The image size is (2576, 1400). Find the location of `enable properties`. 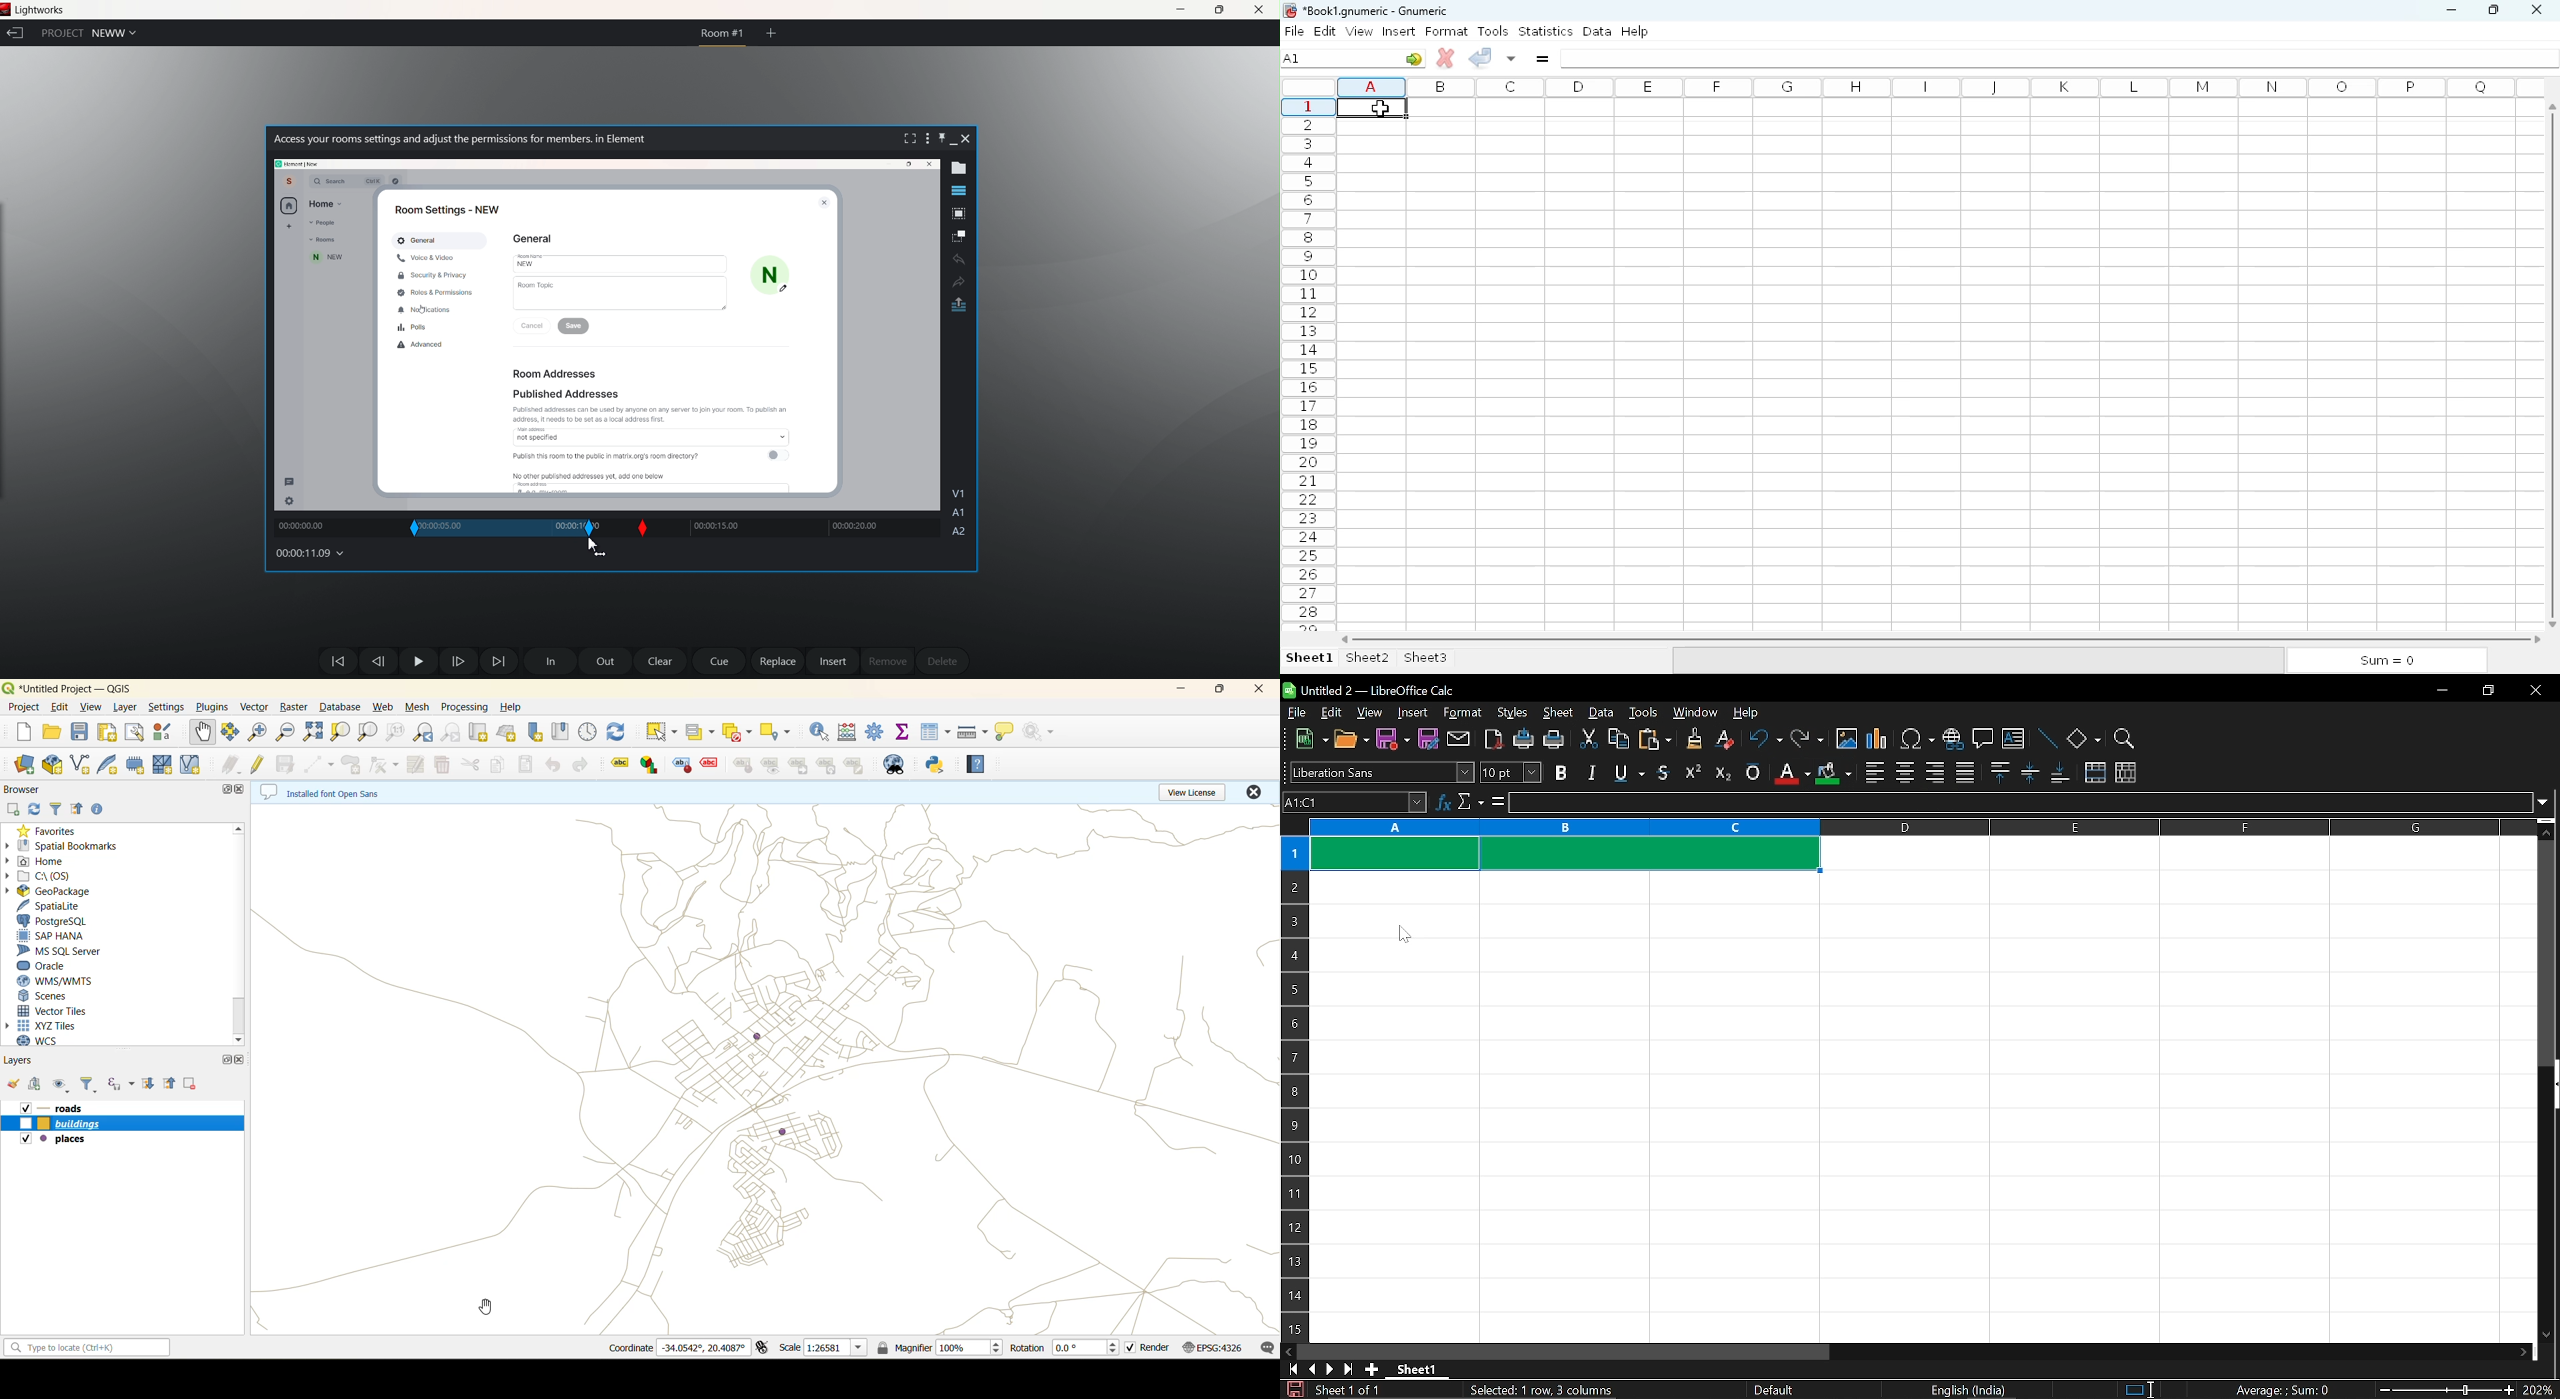

enable properties is located at coordinates (99, 808).